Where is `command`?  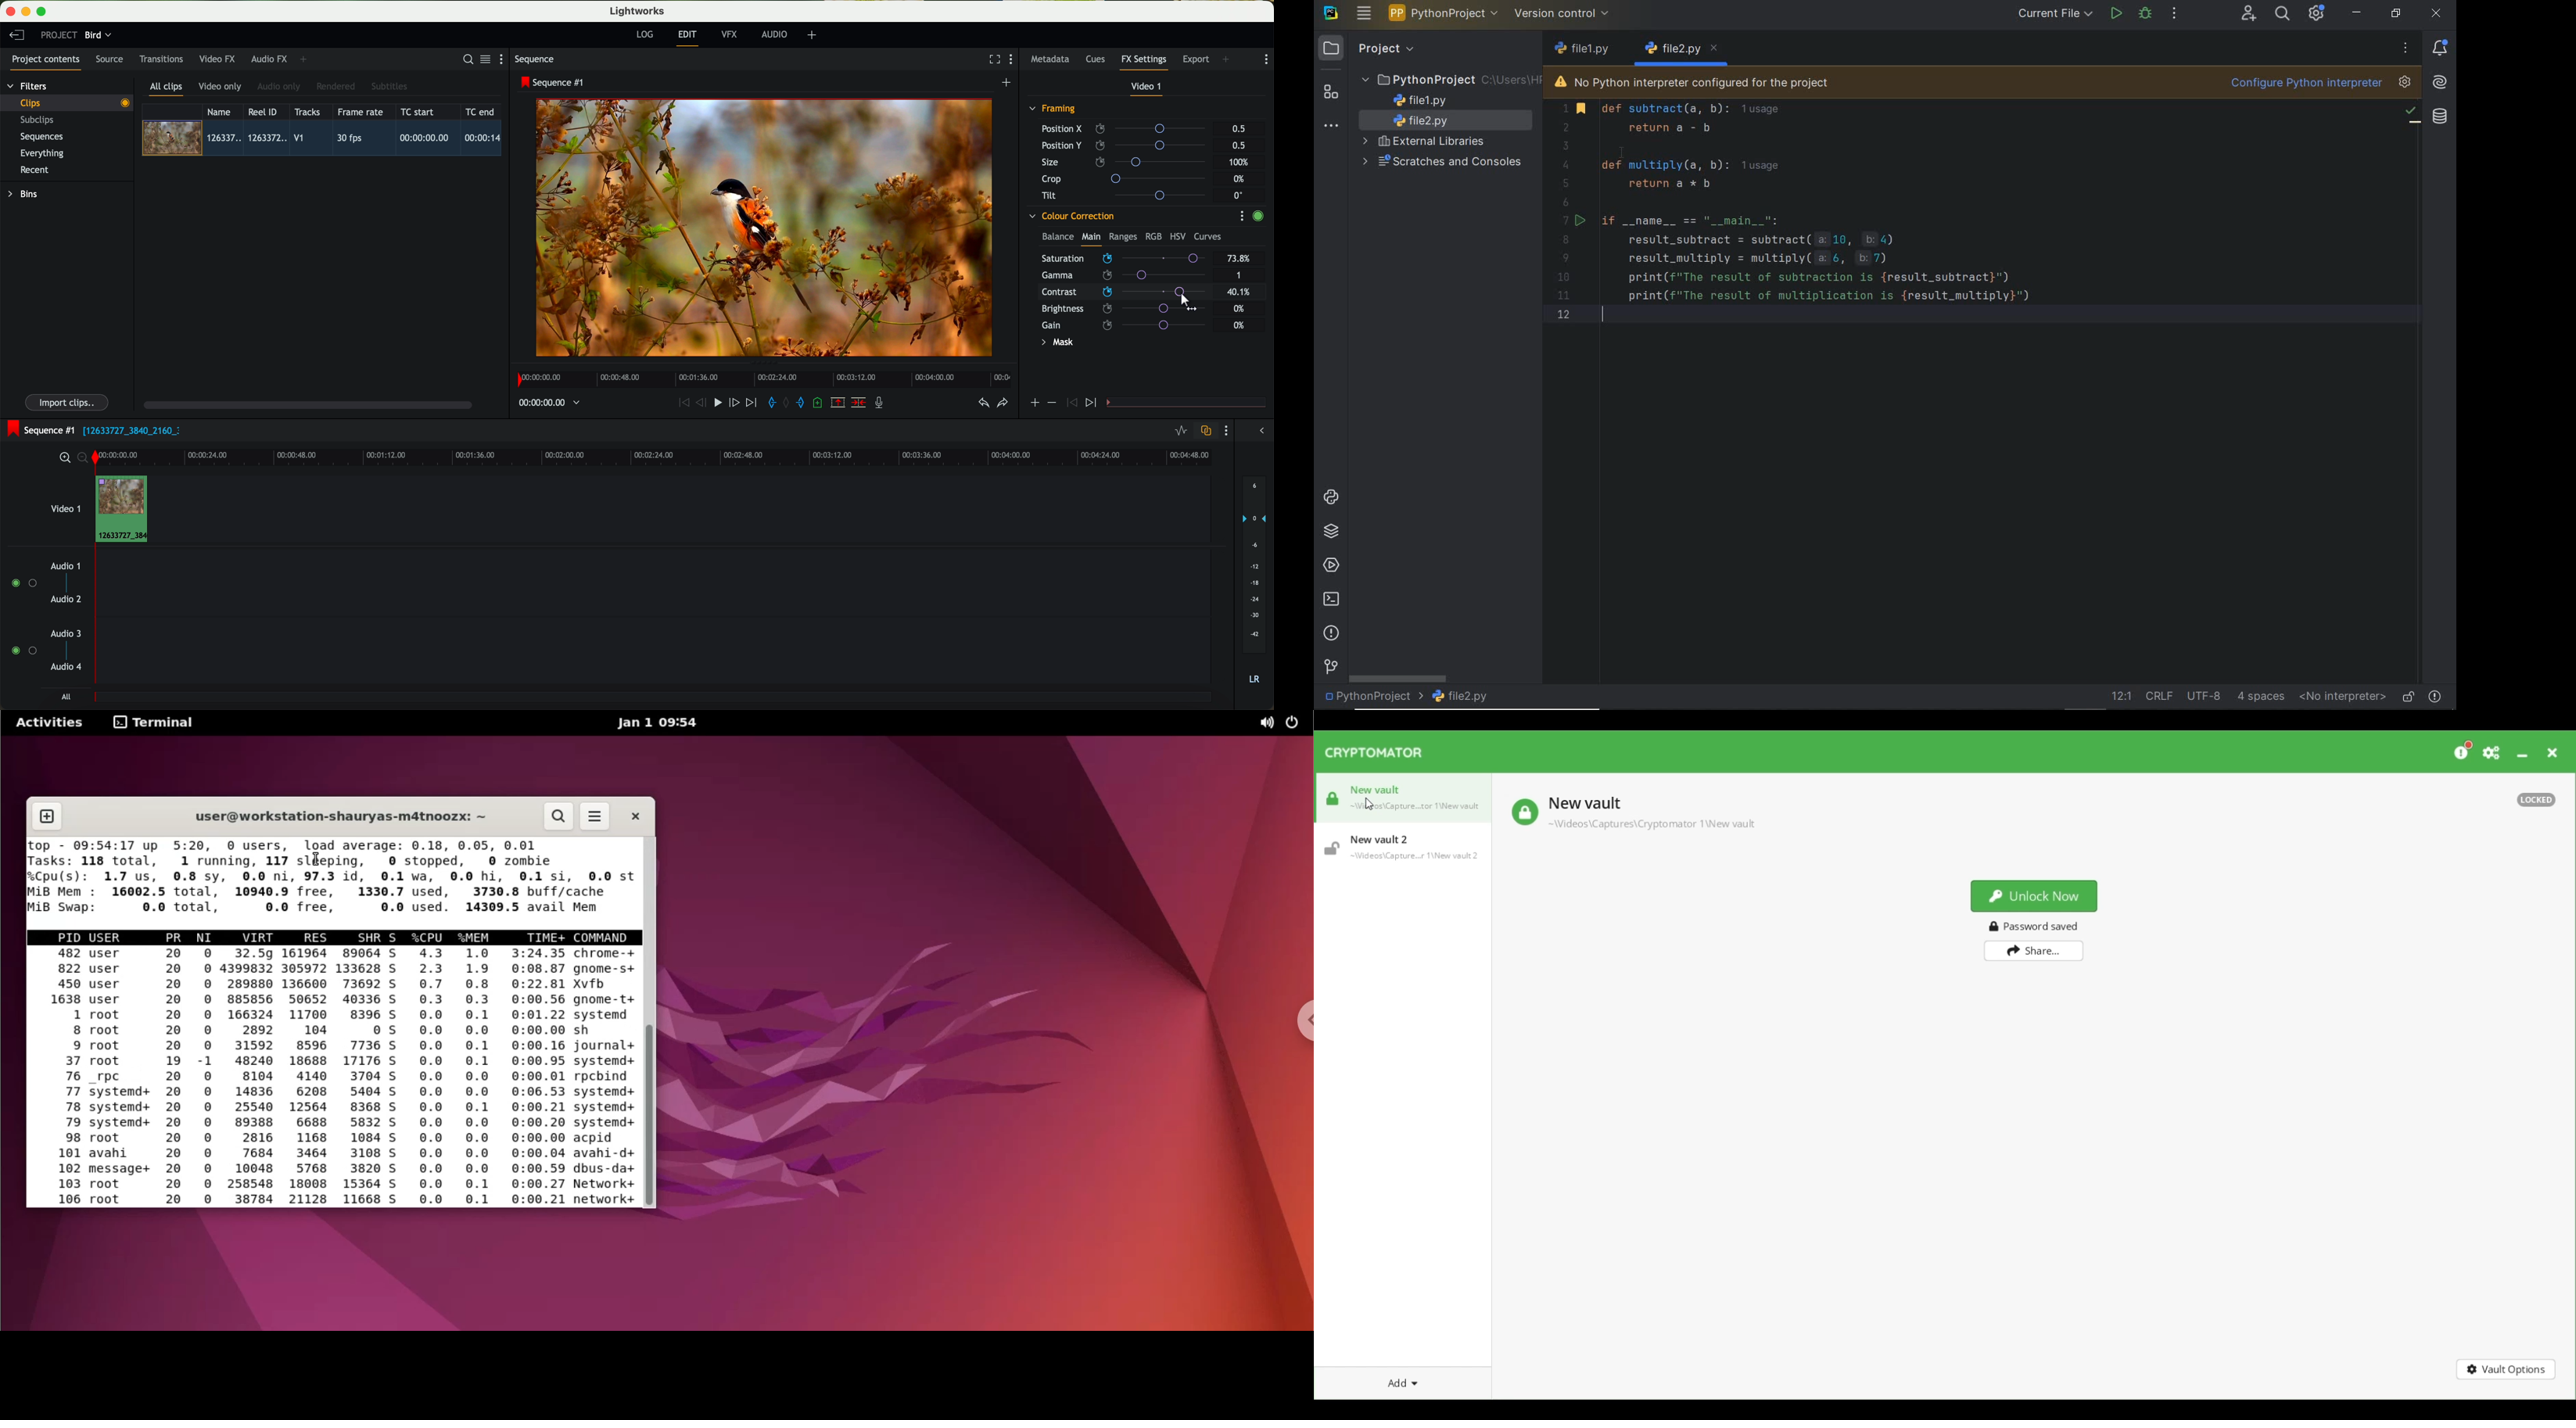
command is located at coordinates (606, 938).